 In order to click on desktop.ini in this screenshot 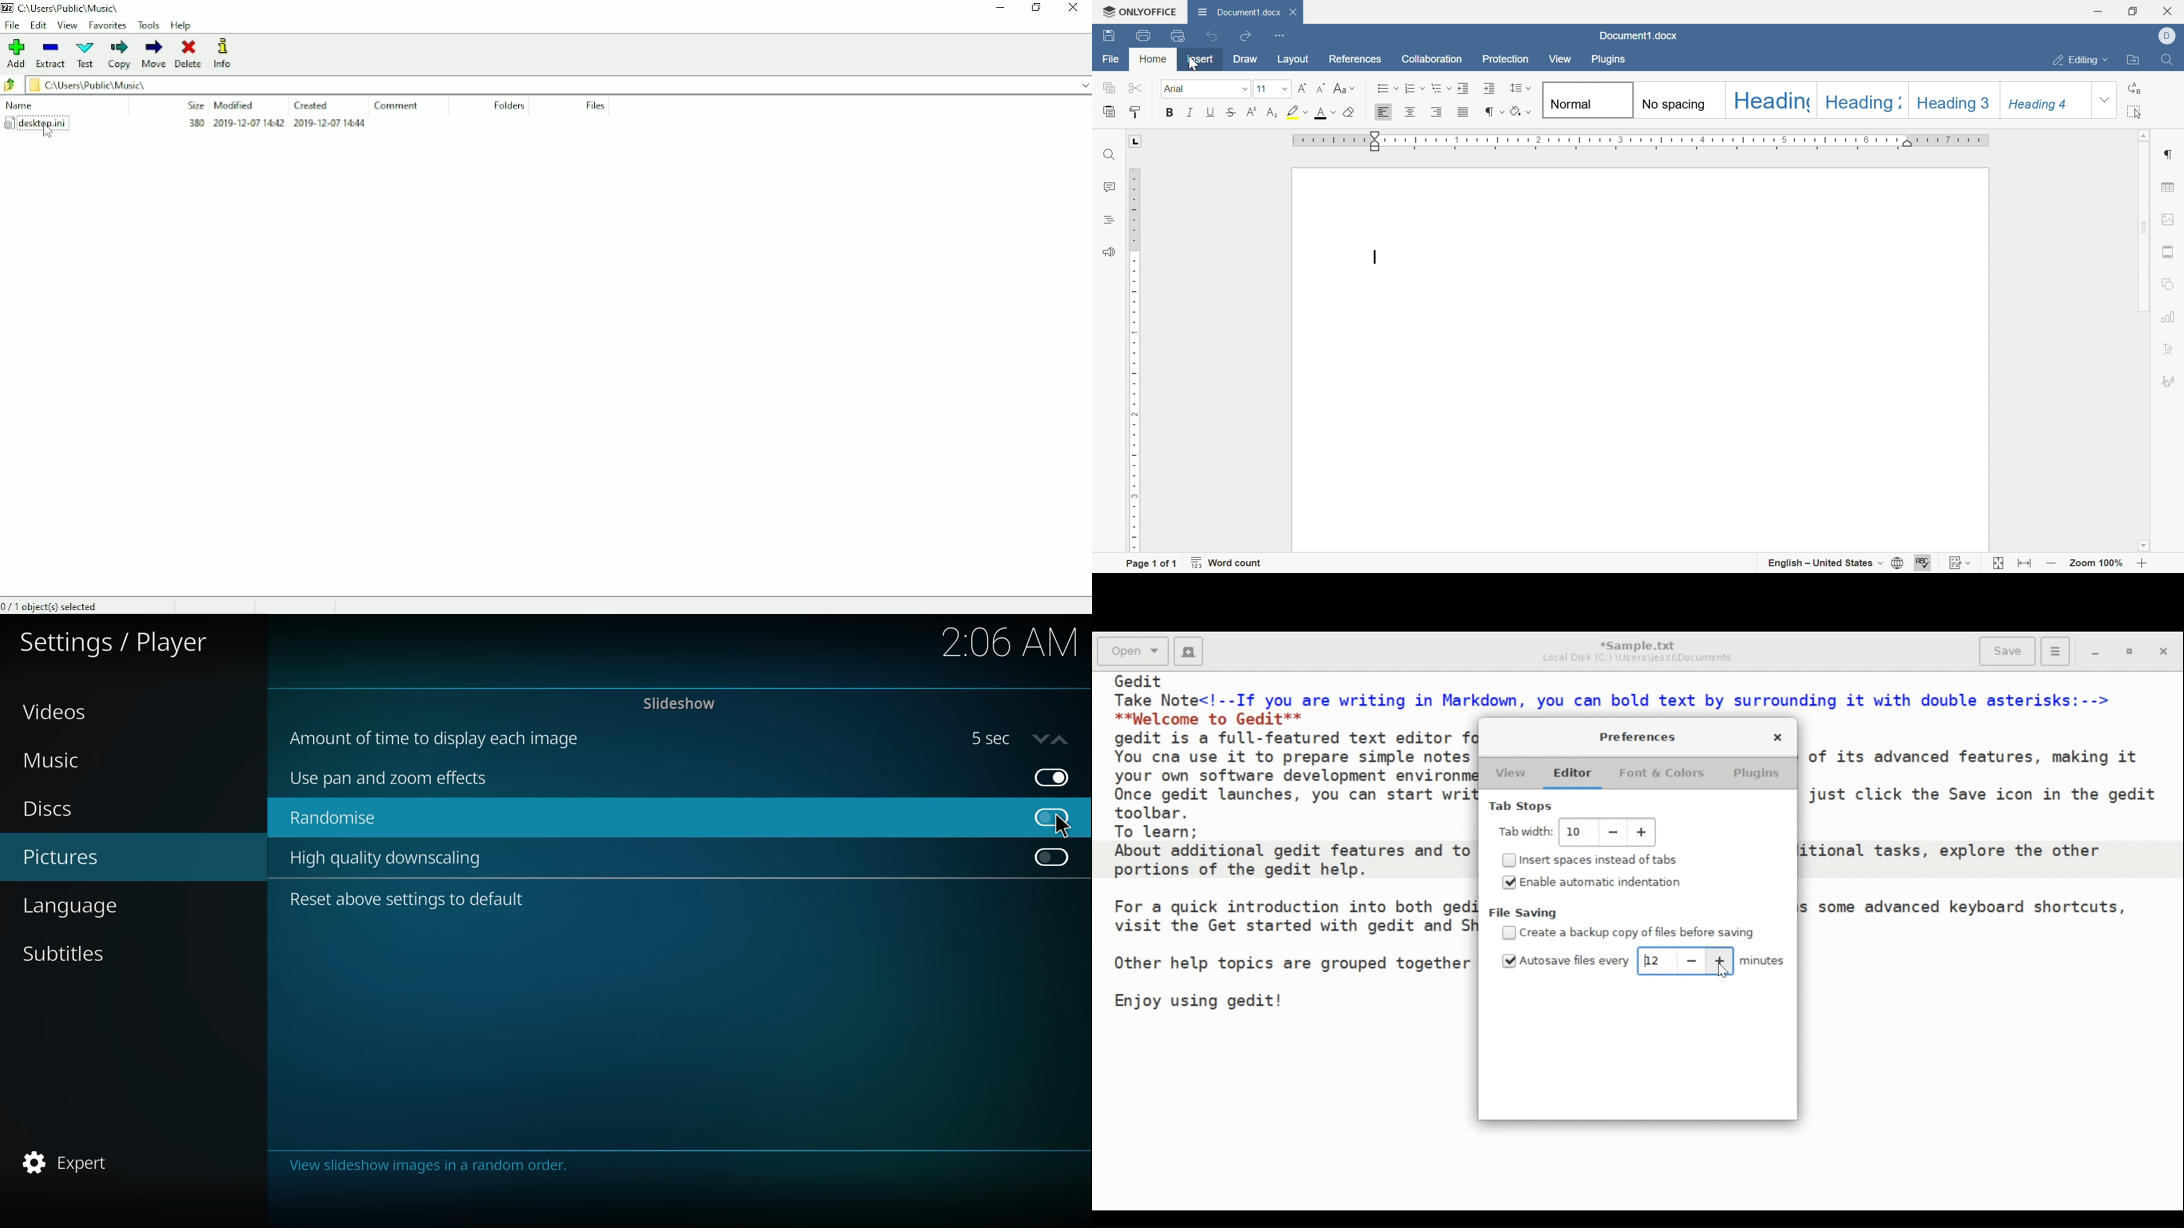, I will do `click(184, 124)`.